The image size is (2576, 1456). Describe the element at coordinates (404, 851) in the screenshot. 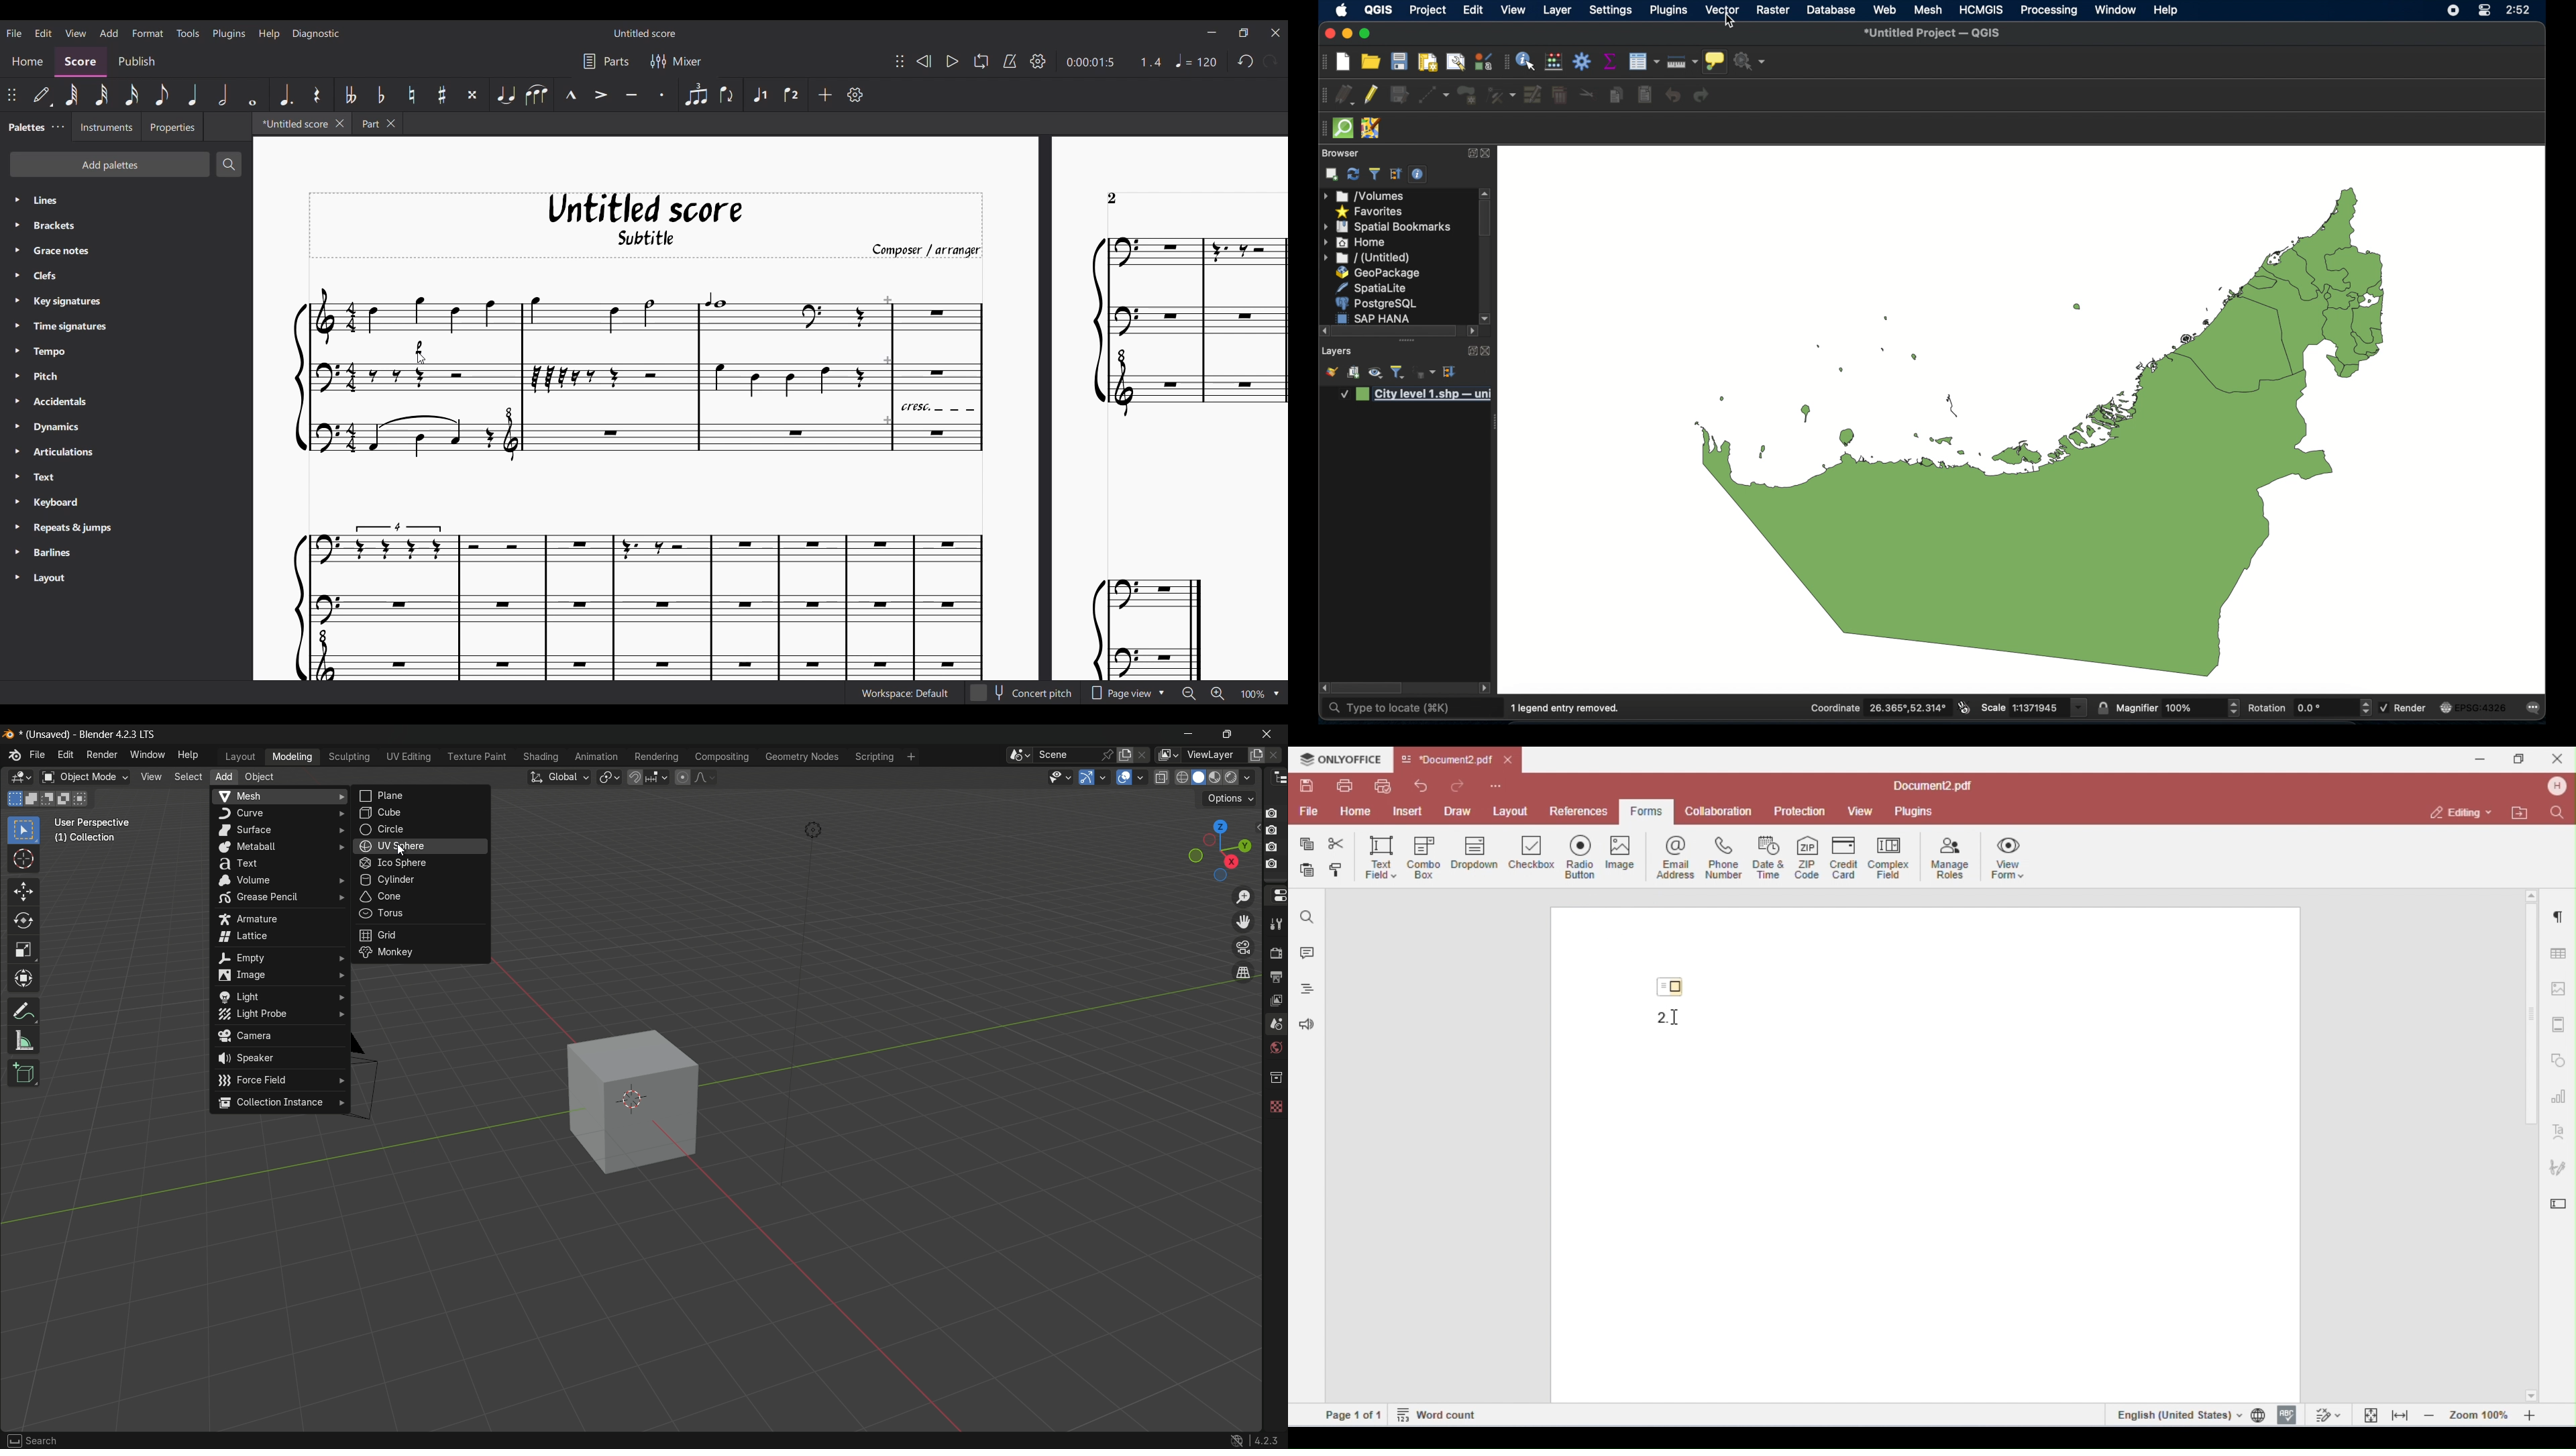

I see `cursor` at that location.